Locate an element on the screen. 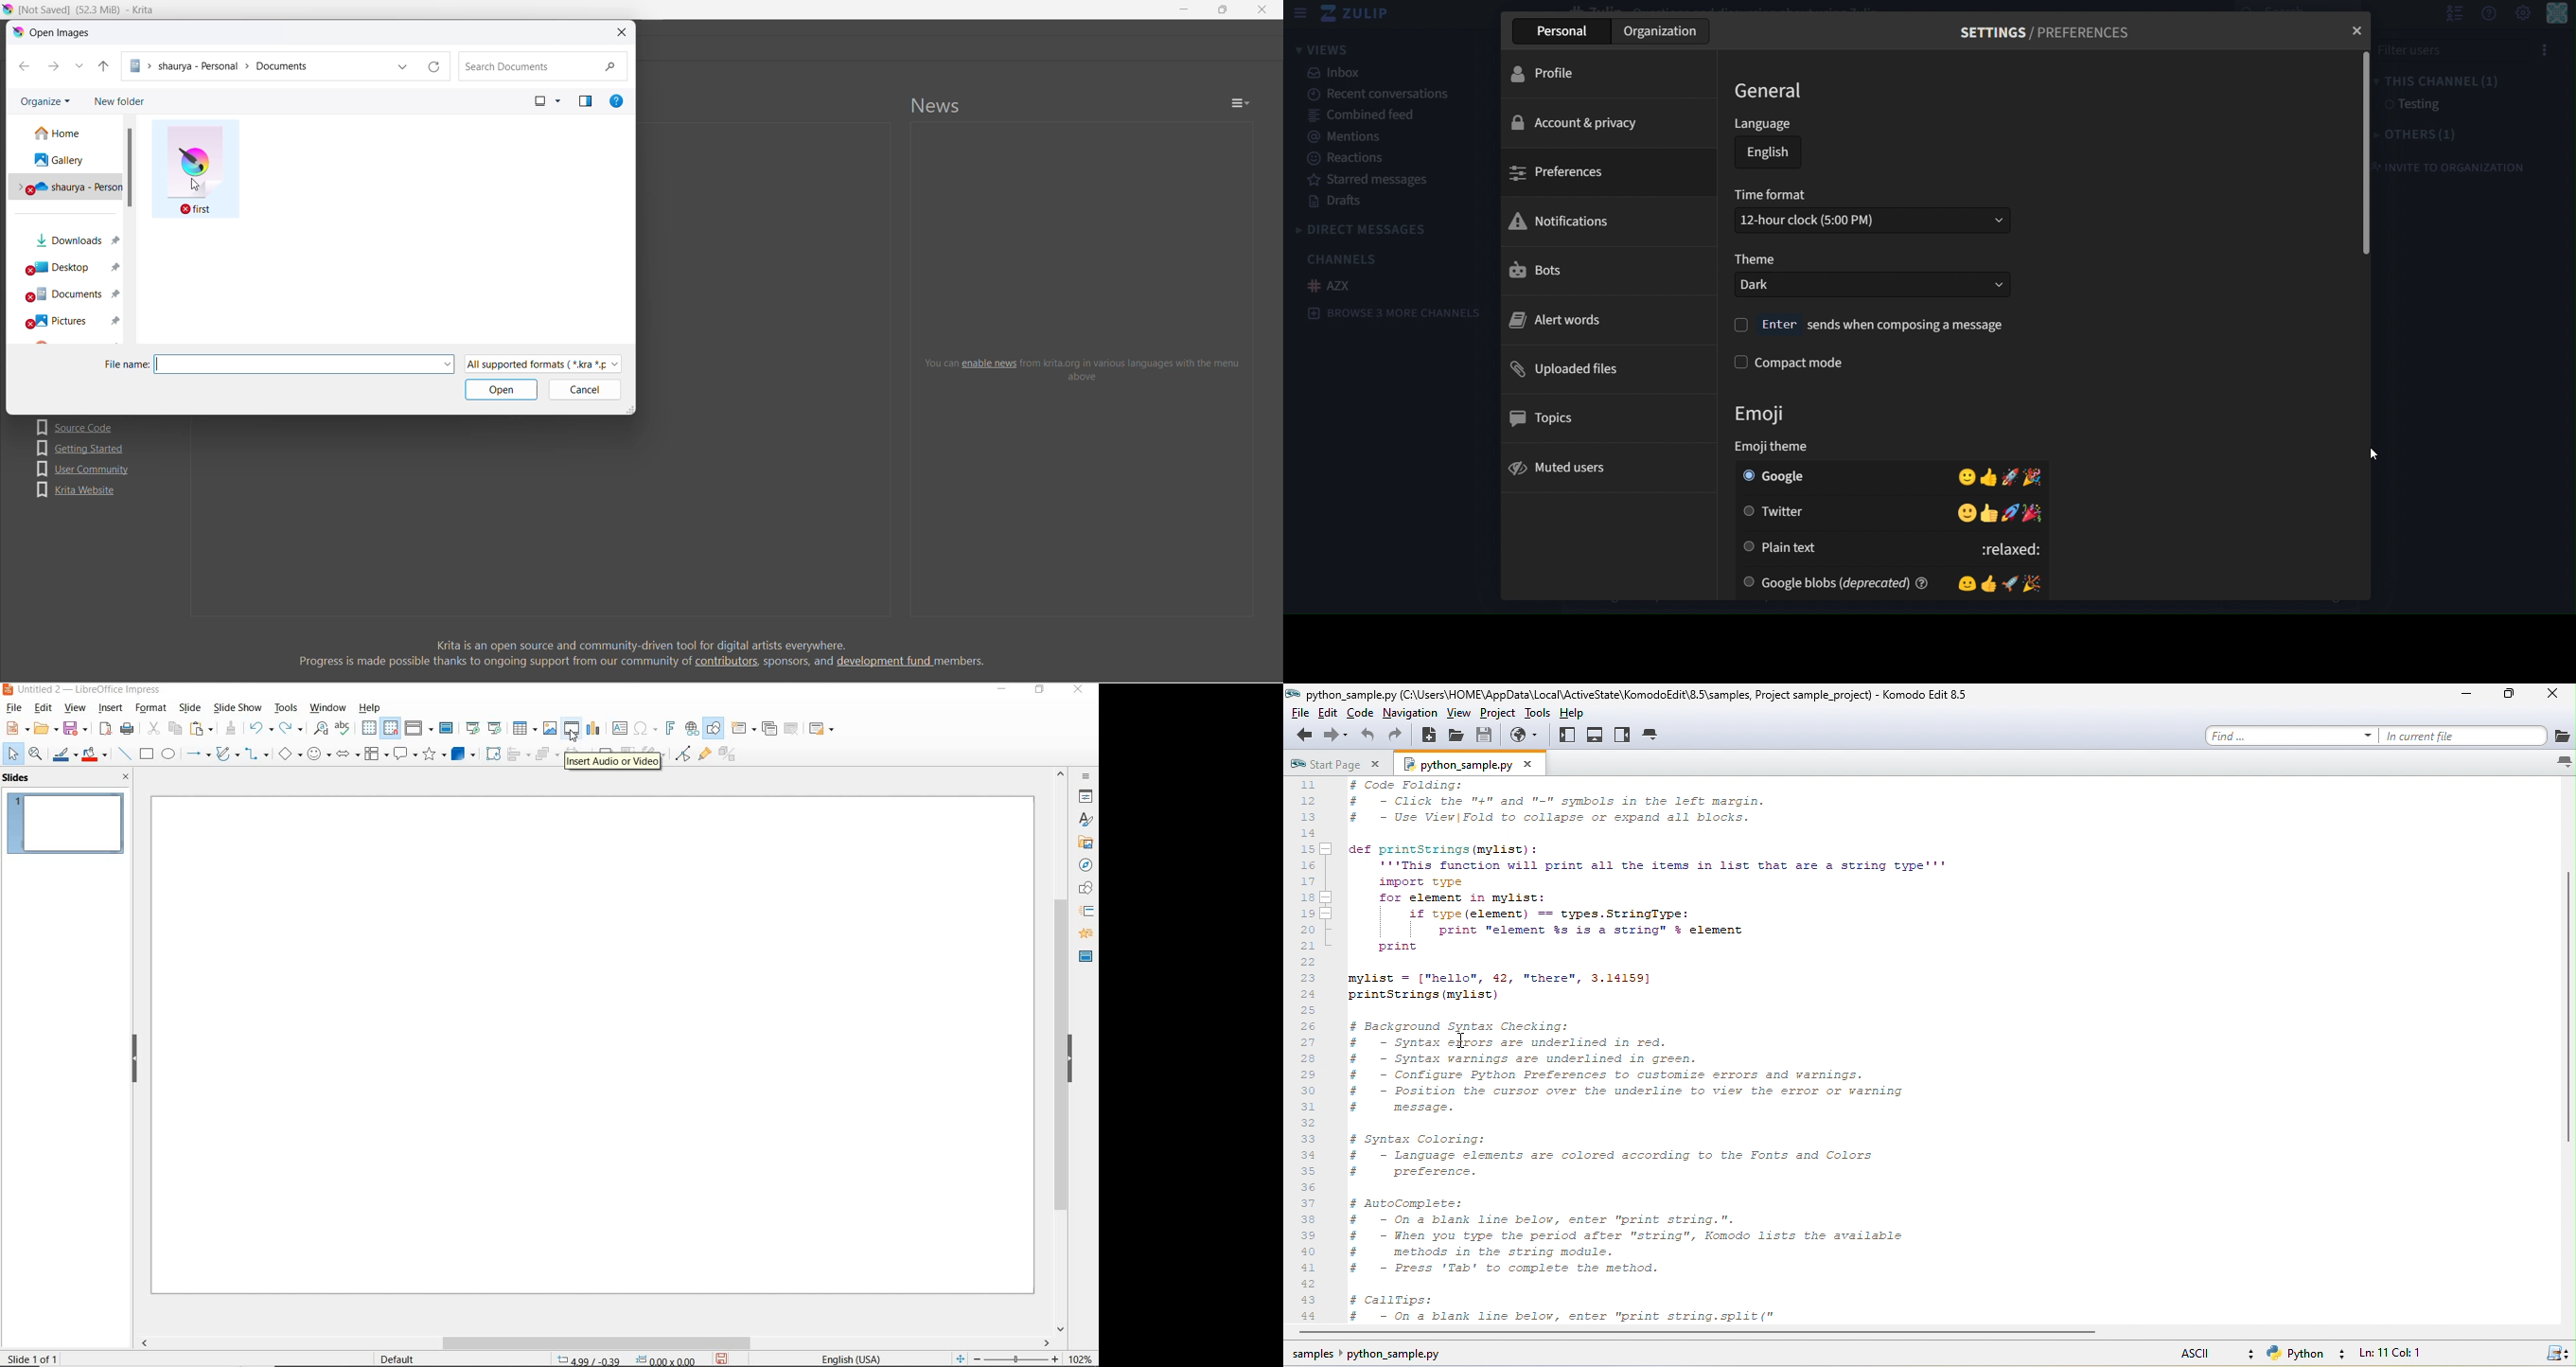  DISPLAY GRID is located at coordinates (369, 727).